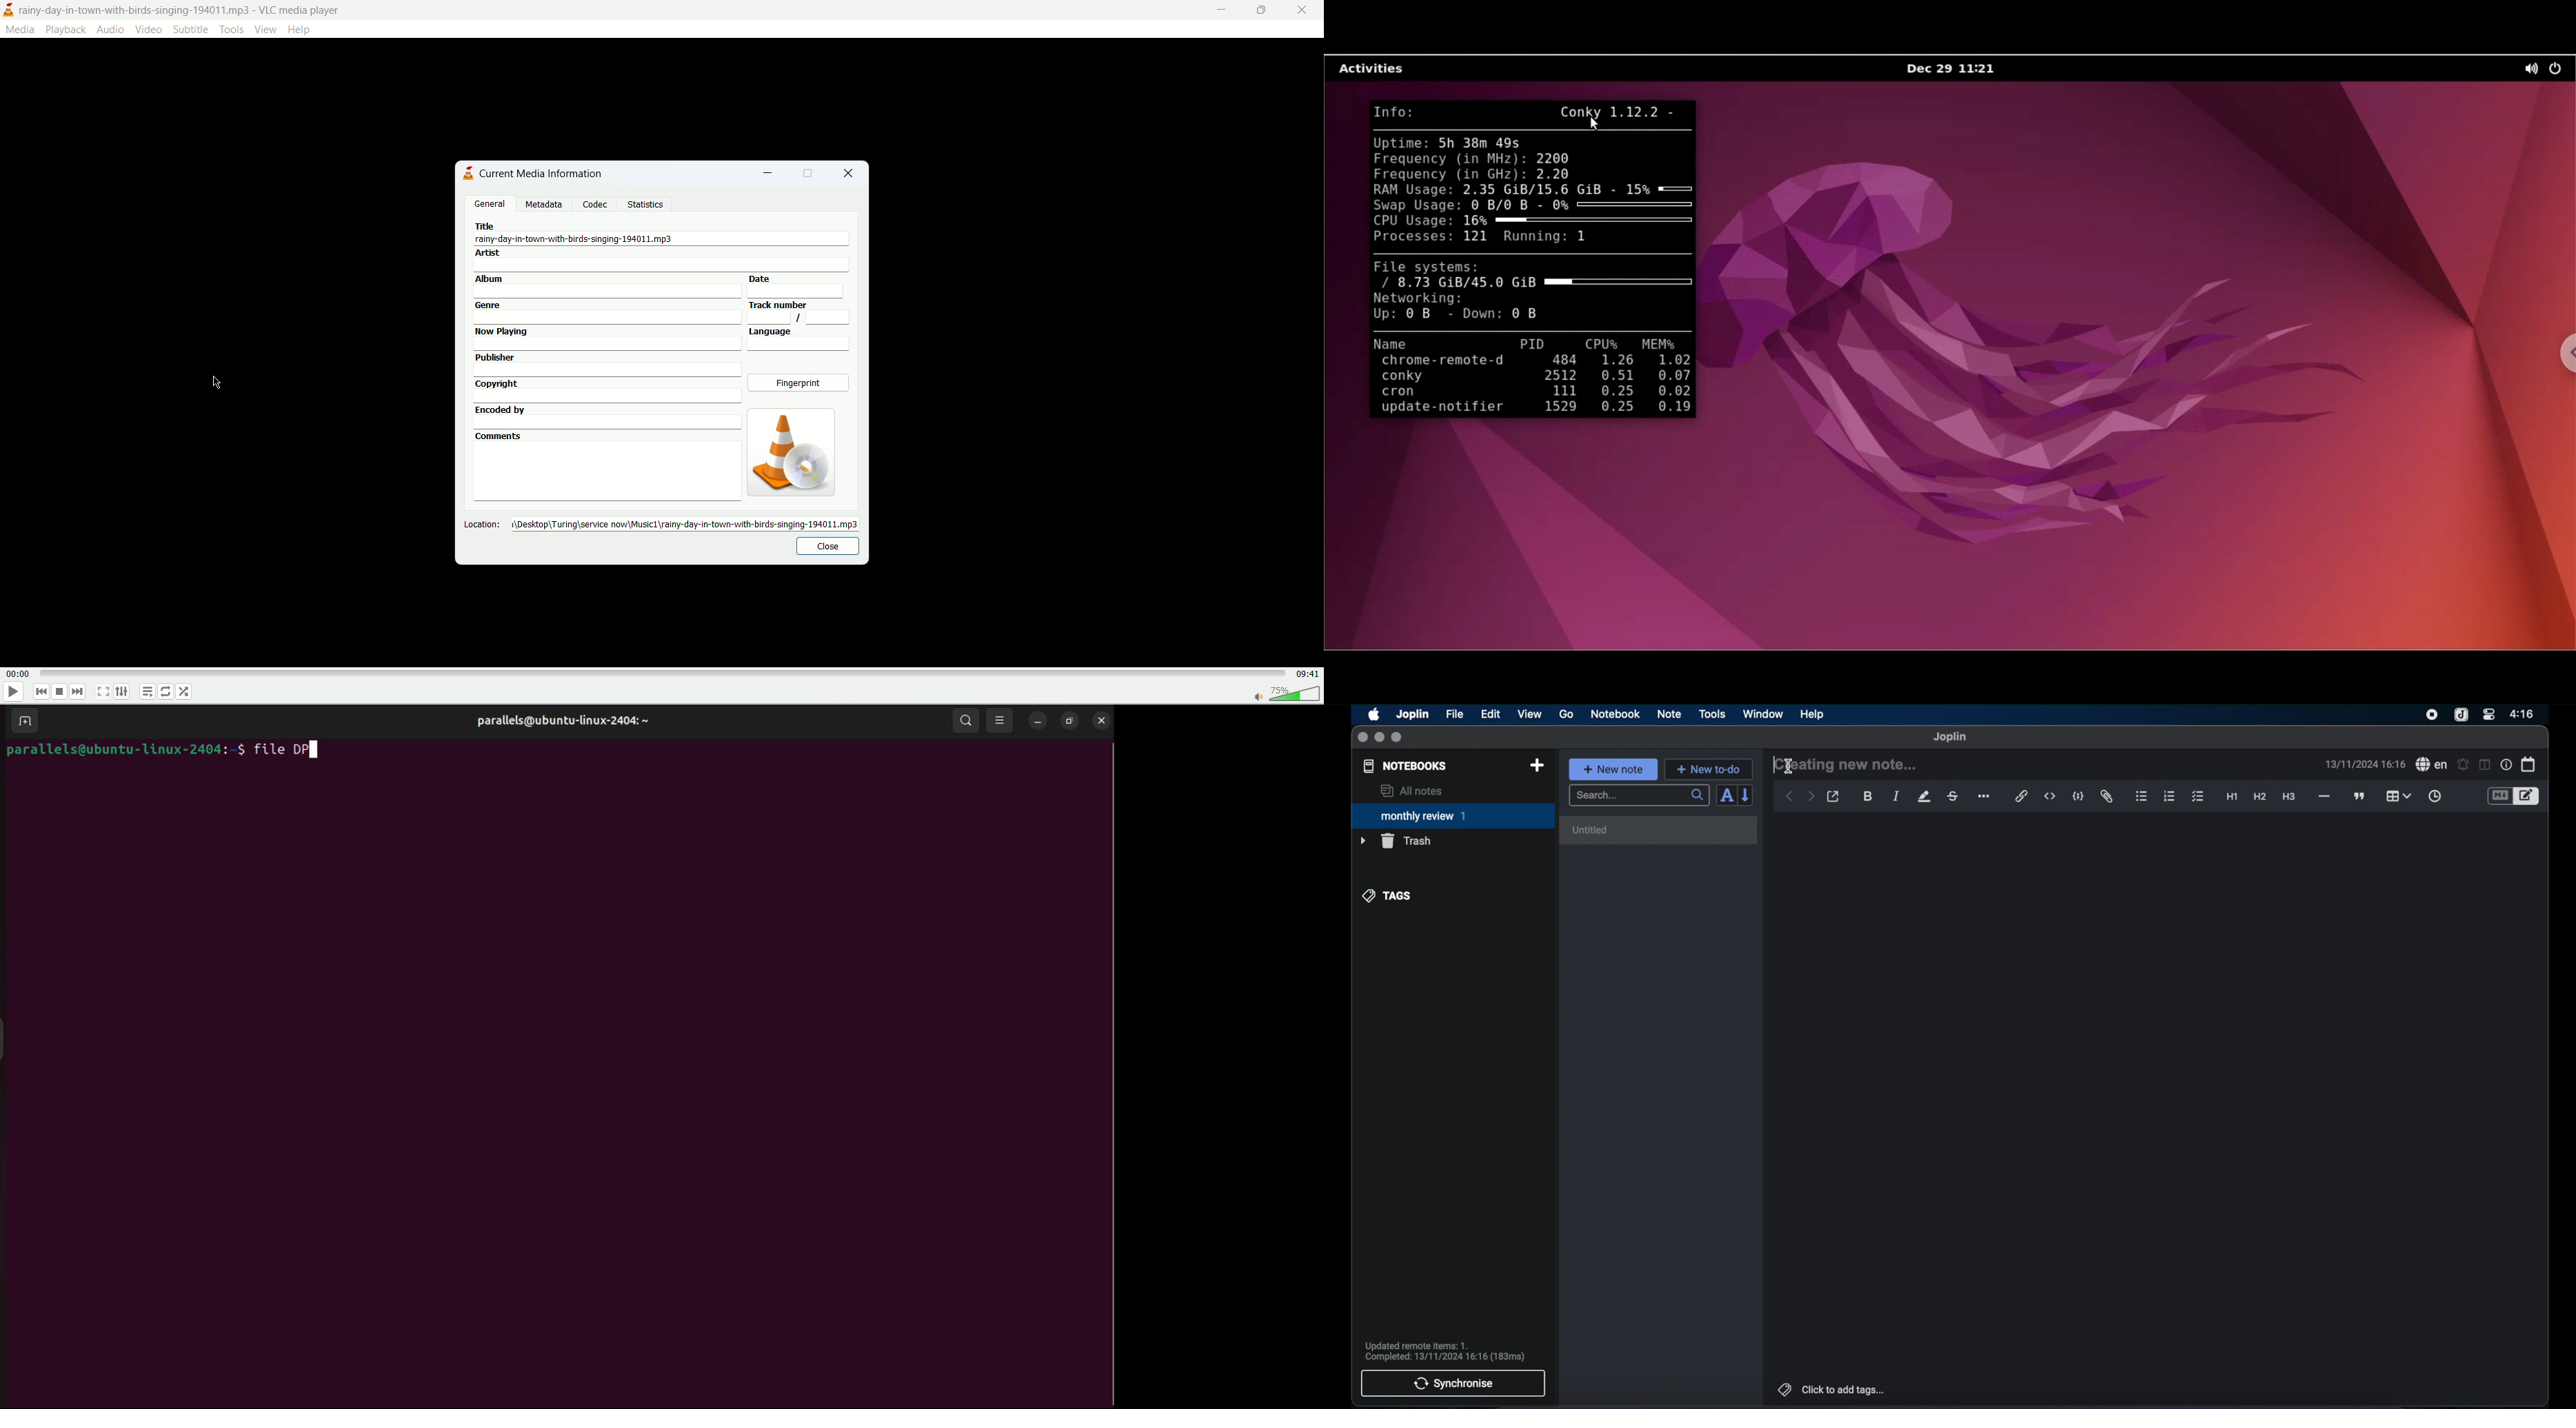 This screenshot has width=2576, height=1428. What do you see at coordinates (20, 30) in the screenshot?
I see `media` at bounding box center [20, 30].